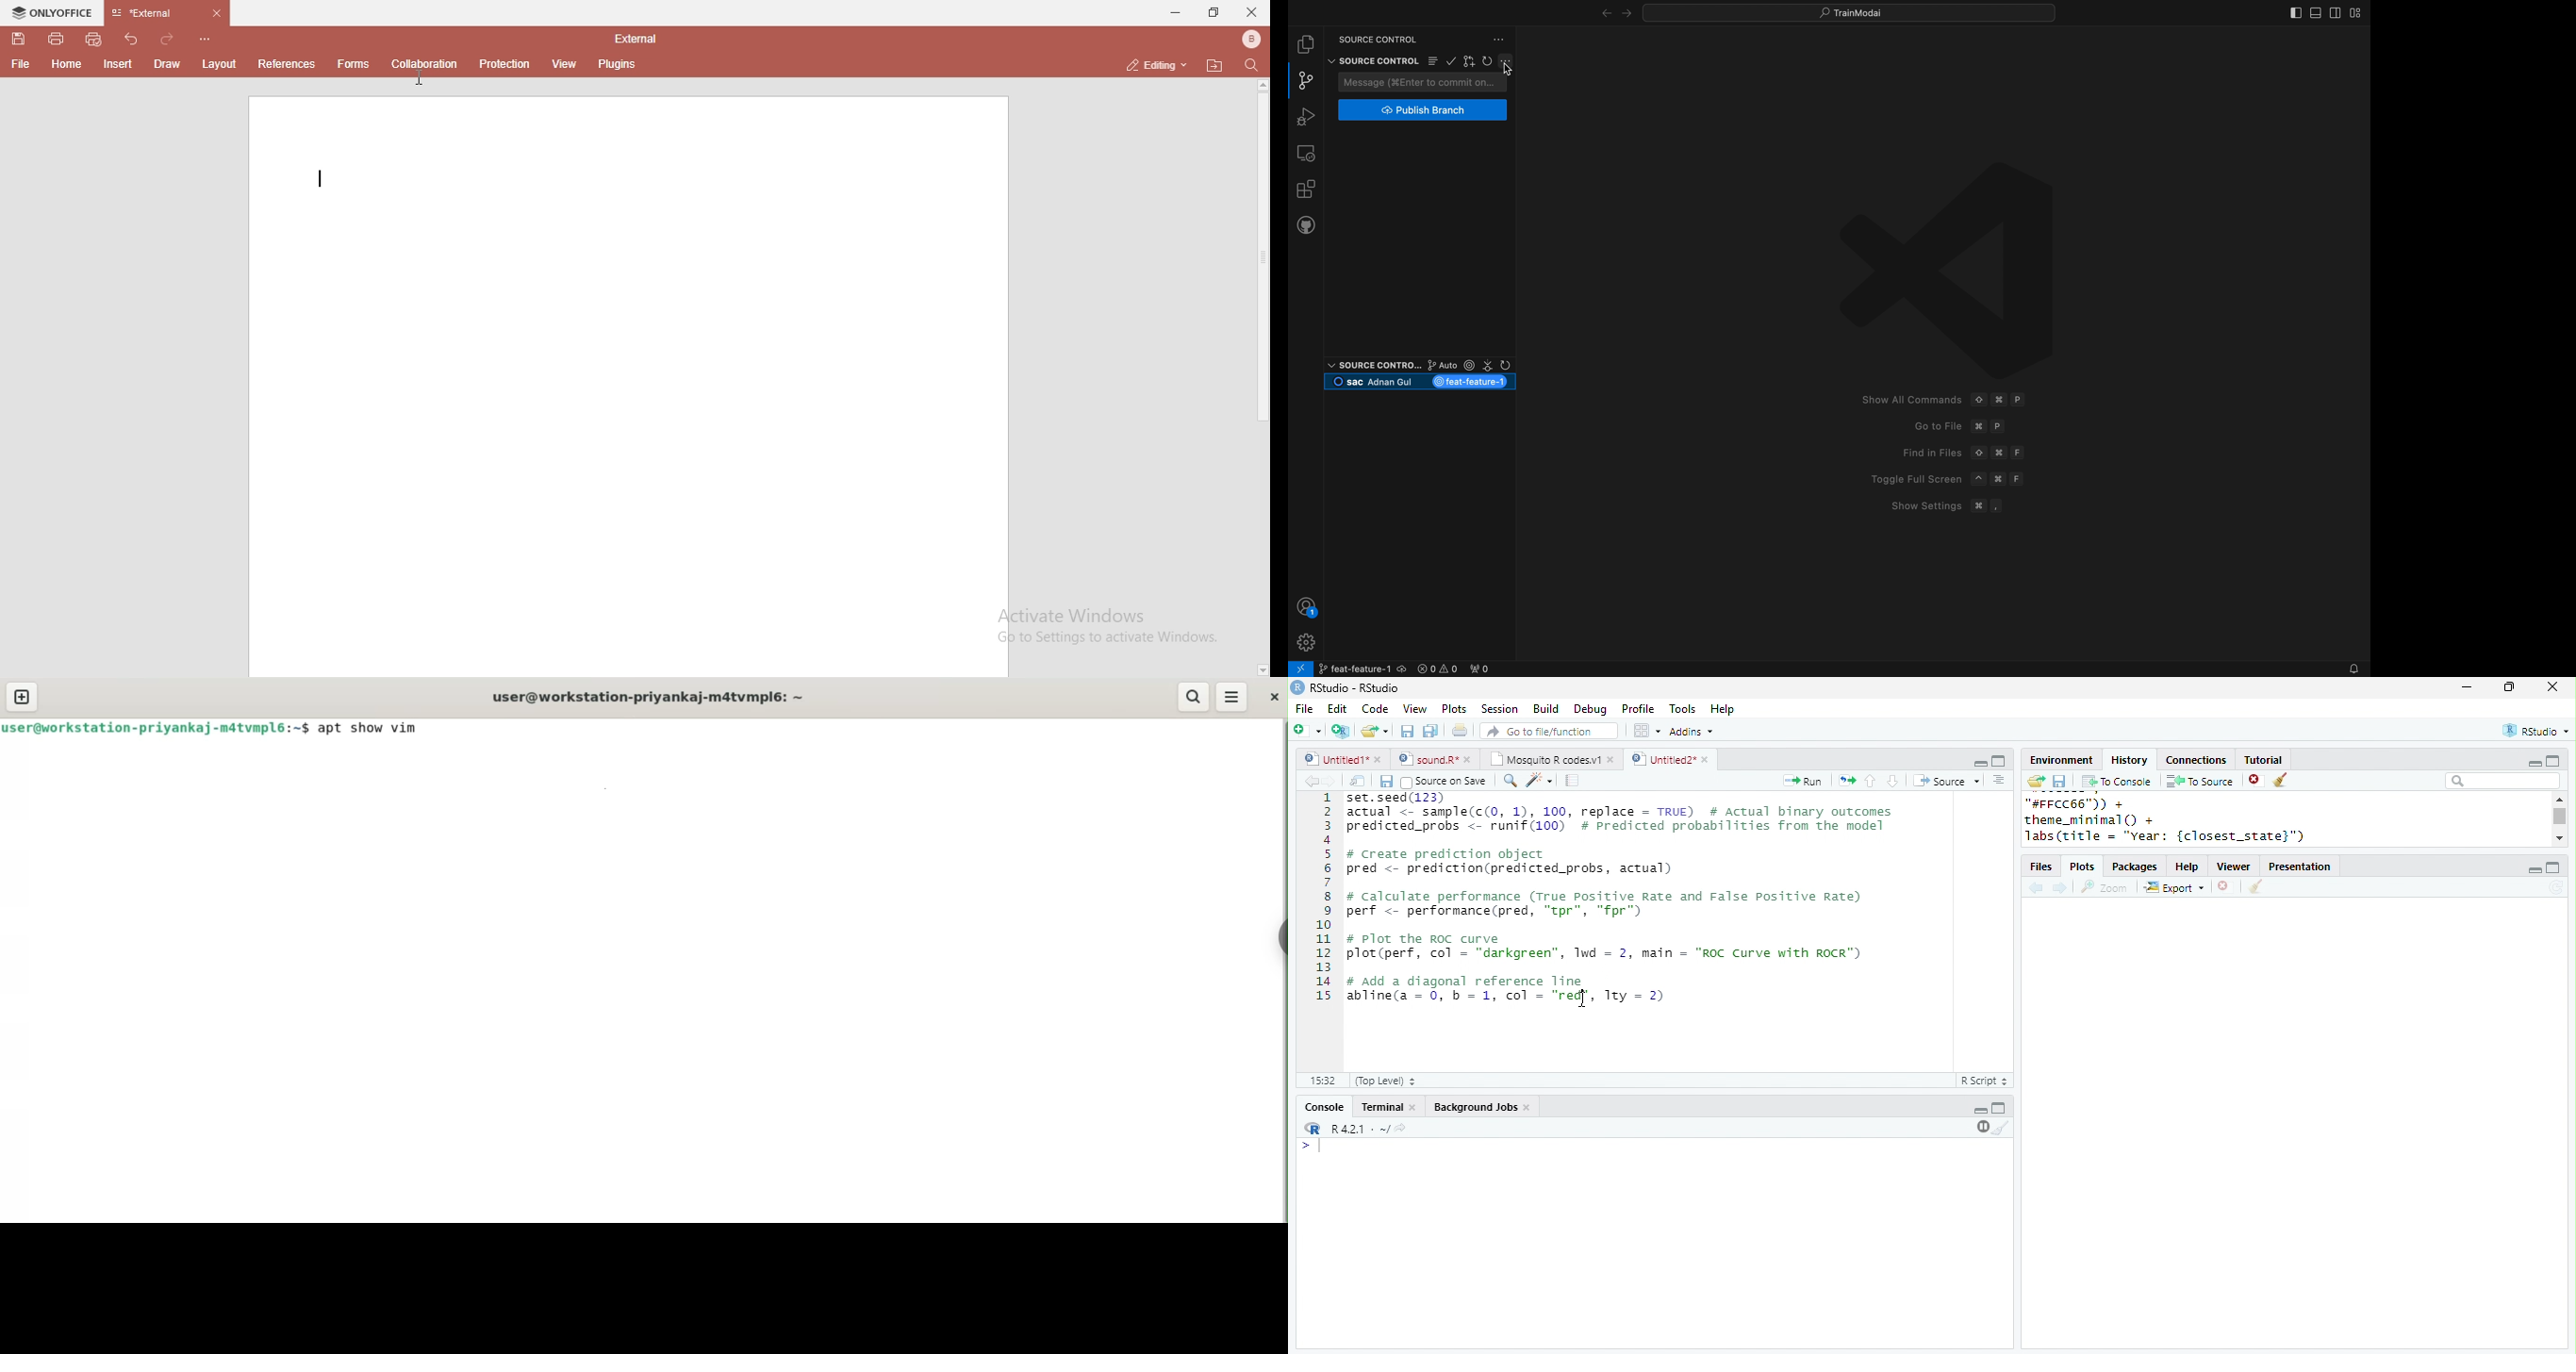 The width and height of the screenshot is (2576, 1372). What do you see at coordinates (2226, 887) in the screenshot?
I see `close file` at bounding box center [2226, 887].